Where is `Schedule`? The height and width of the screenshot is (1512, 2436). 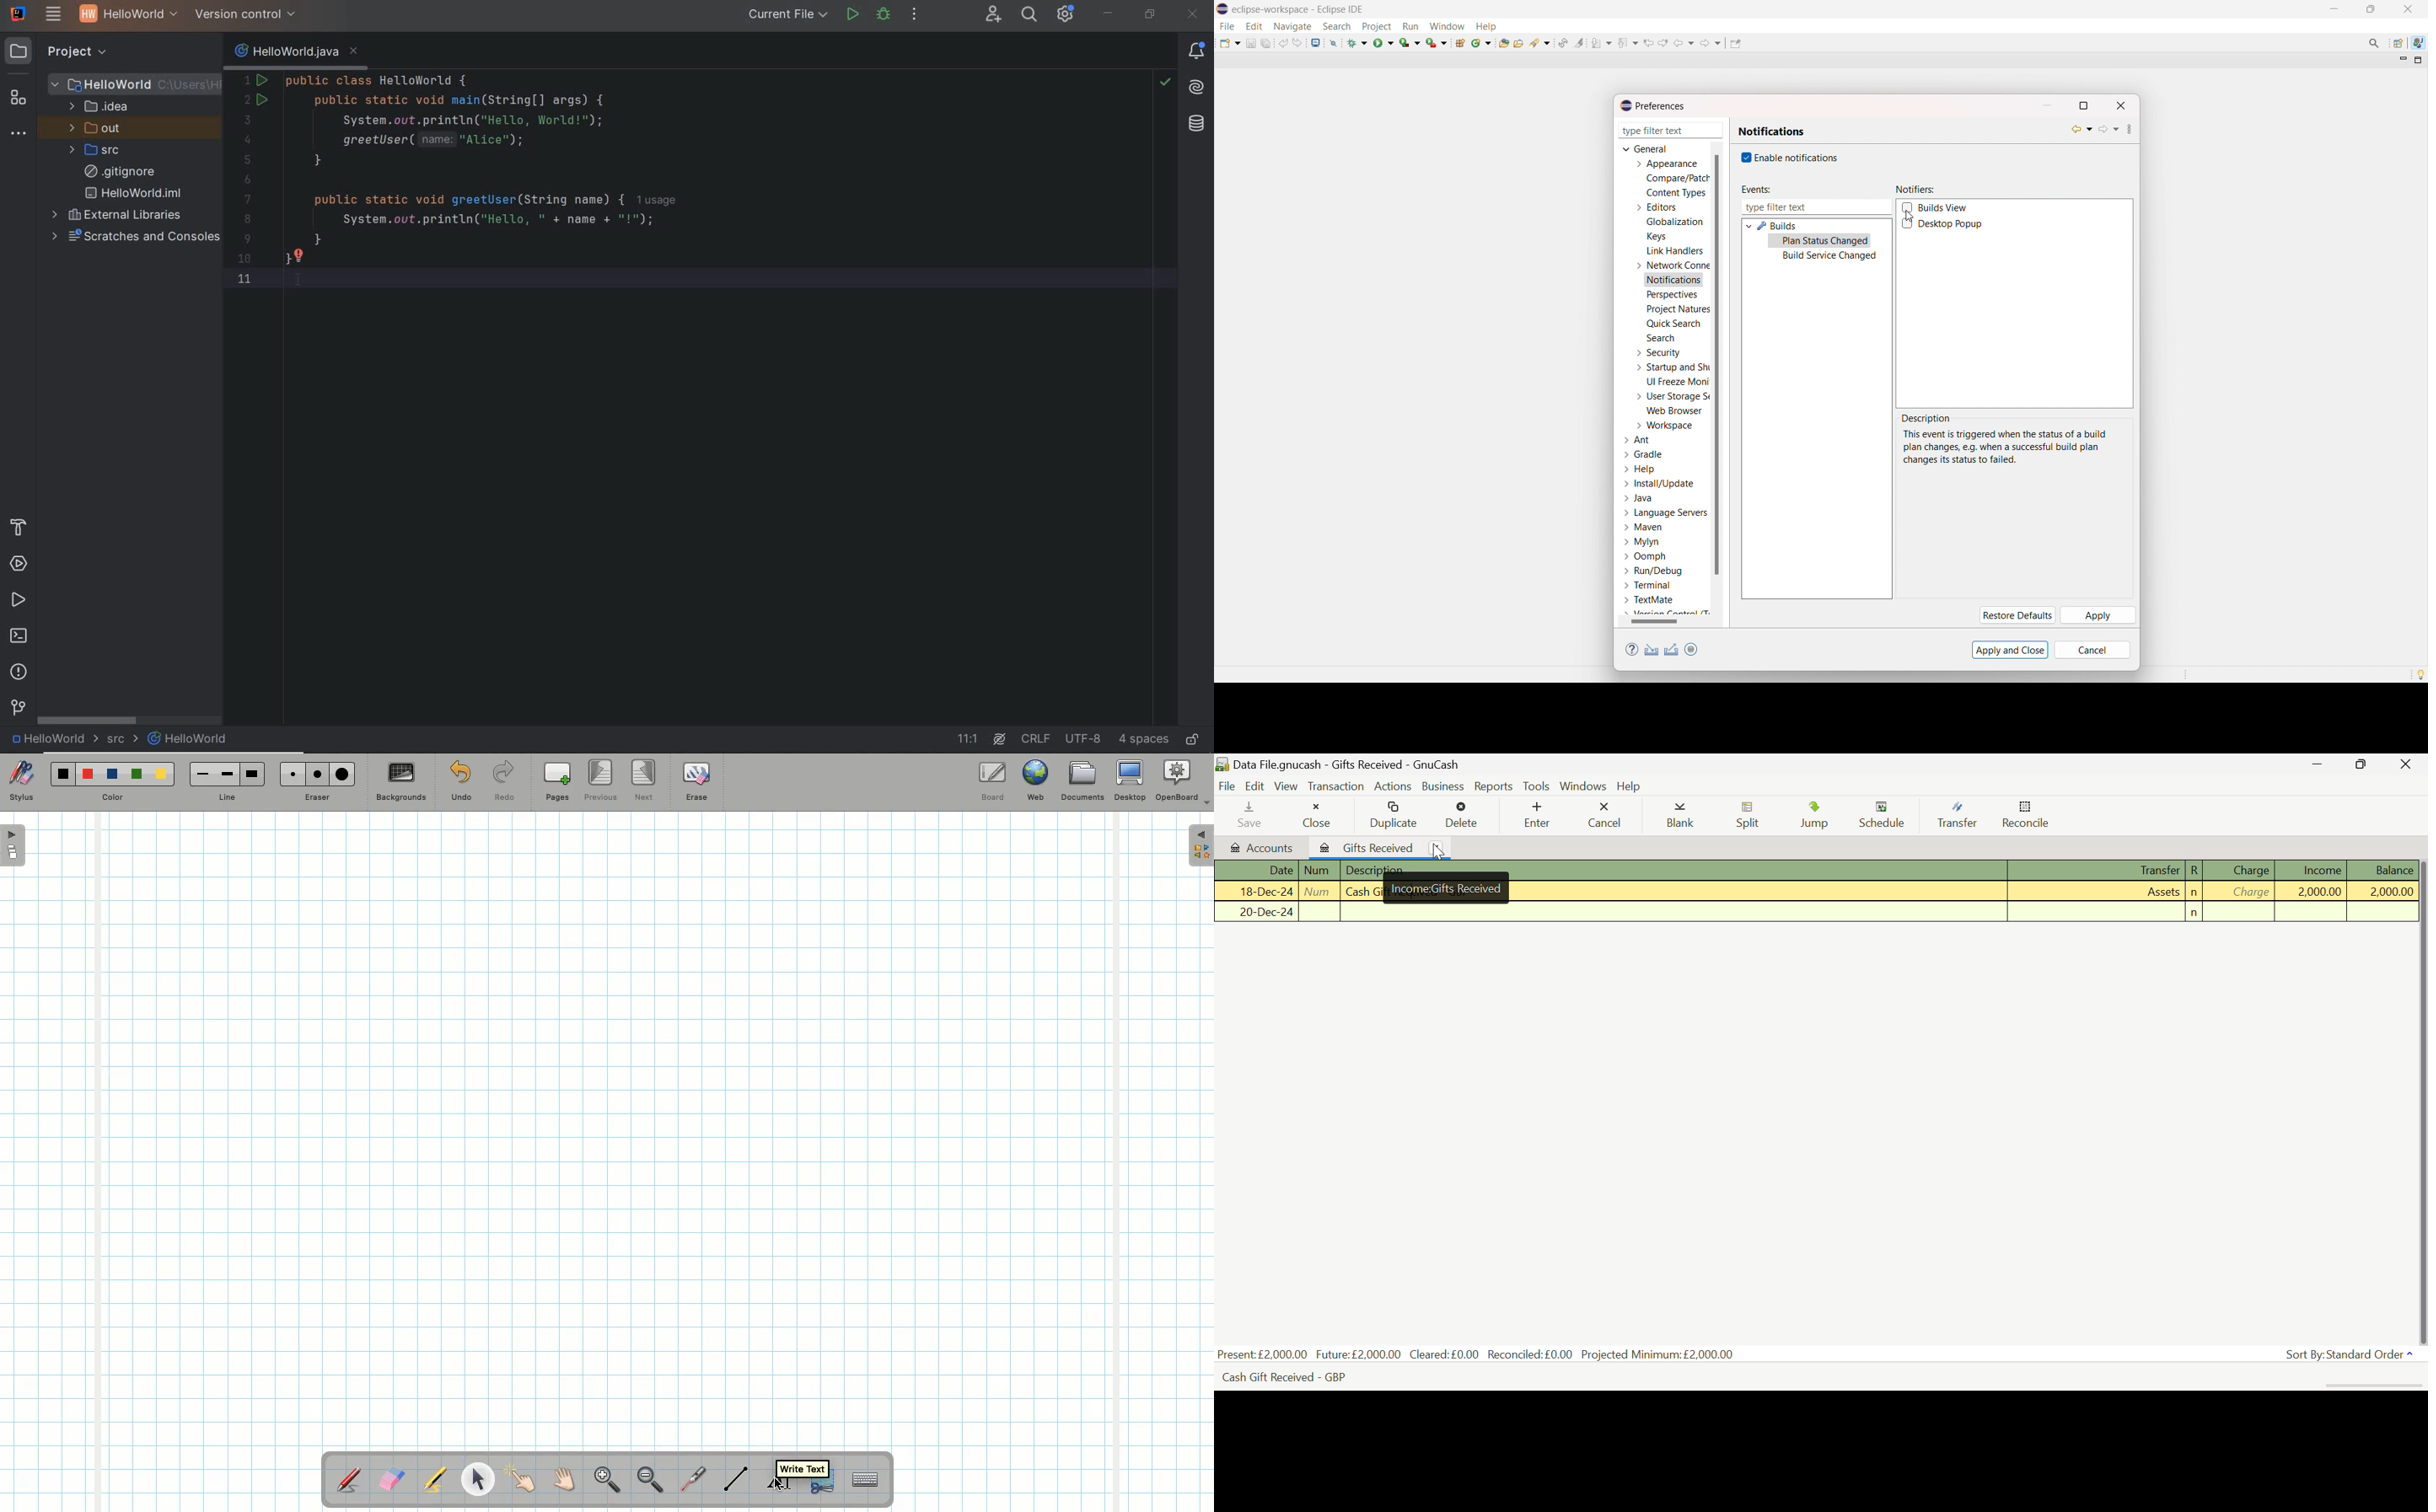
Schedule is located at coordinates (1886, 815).